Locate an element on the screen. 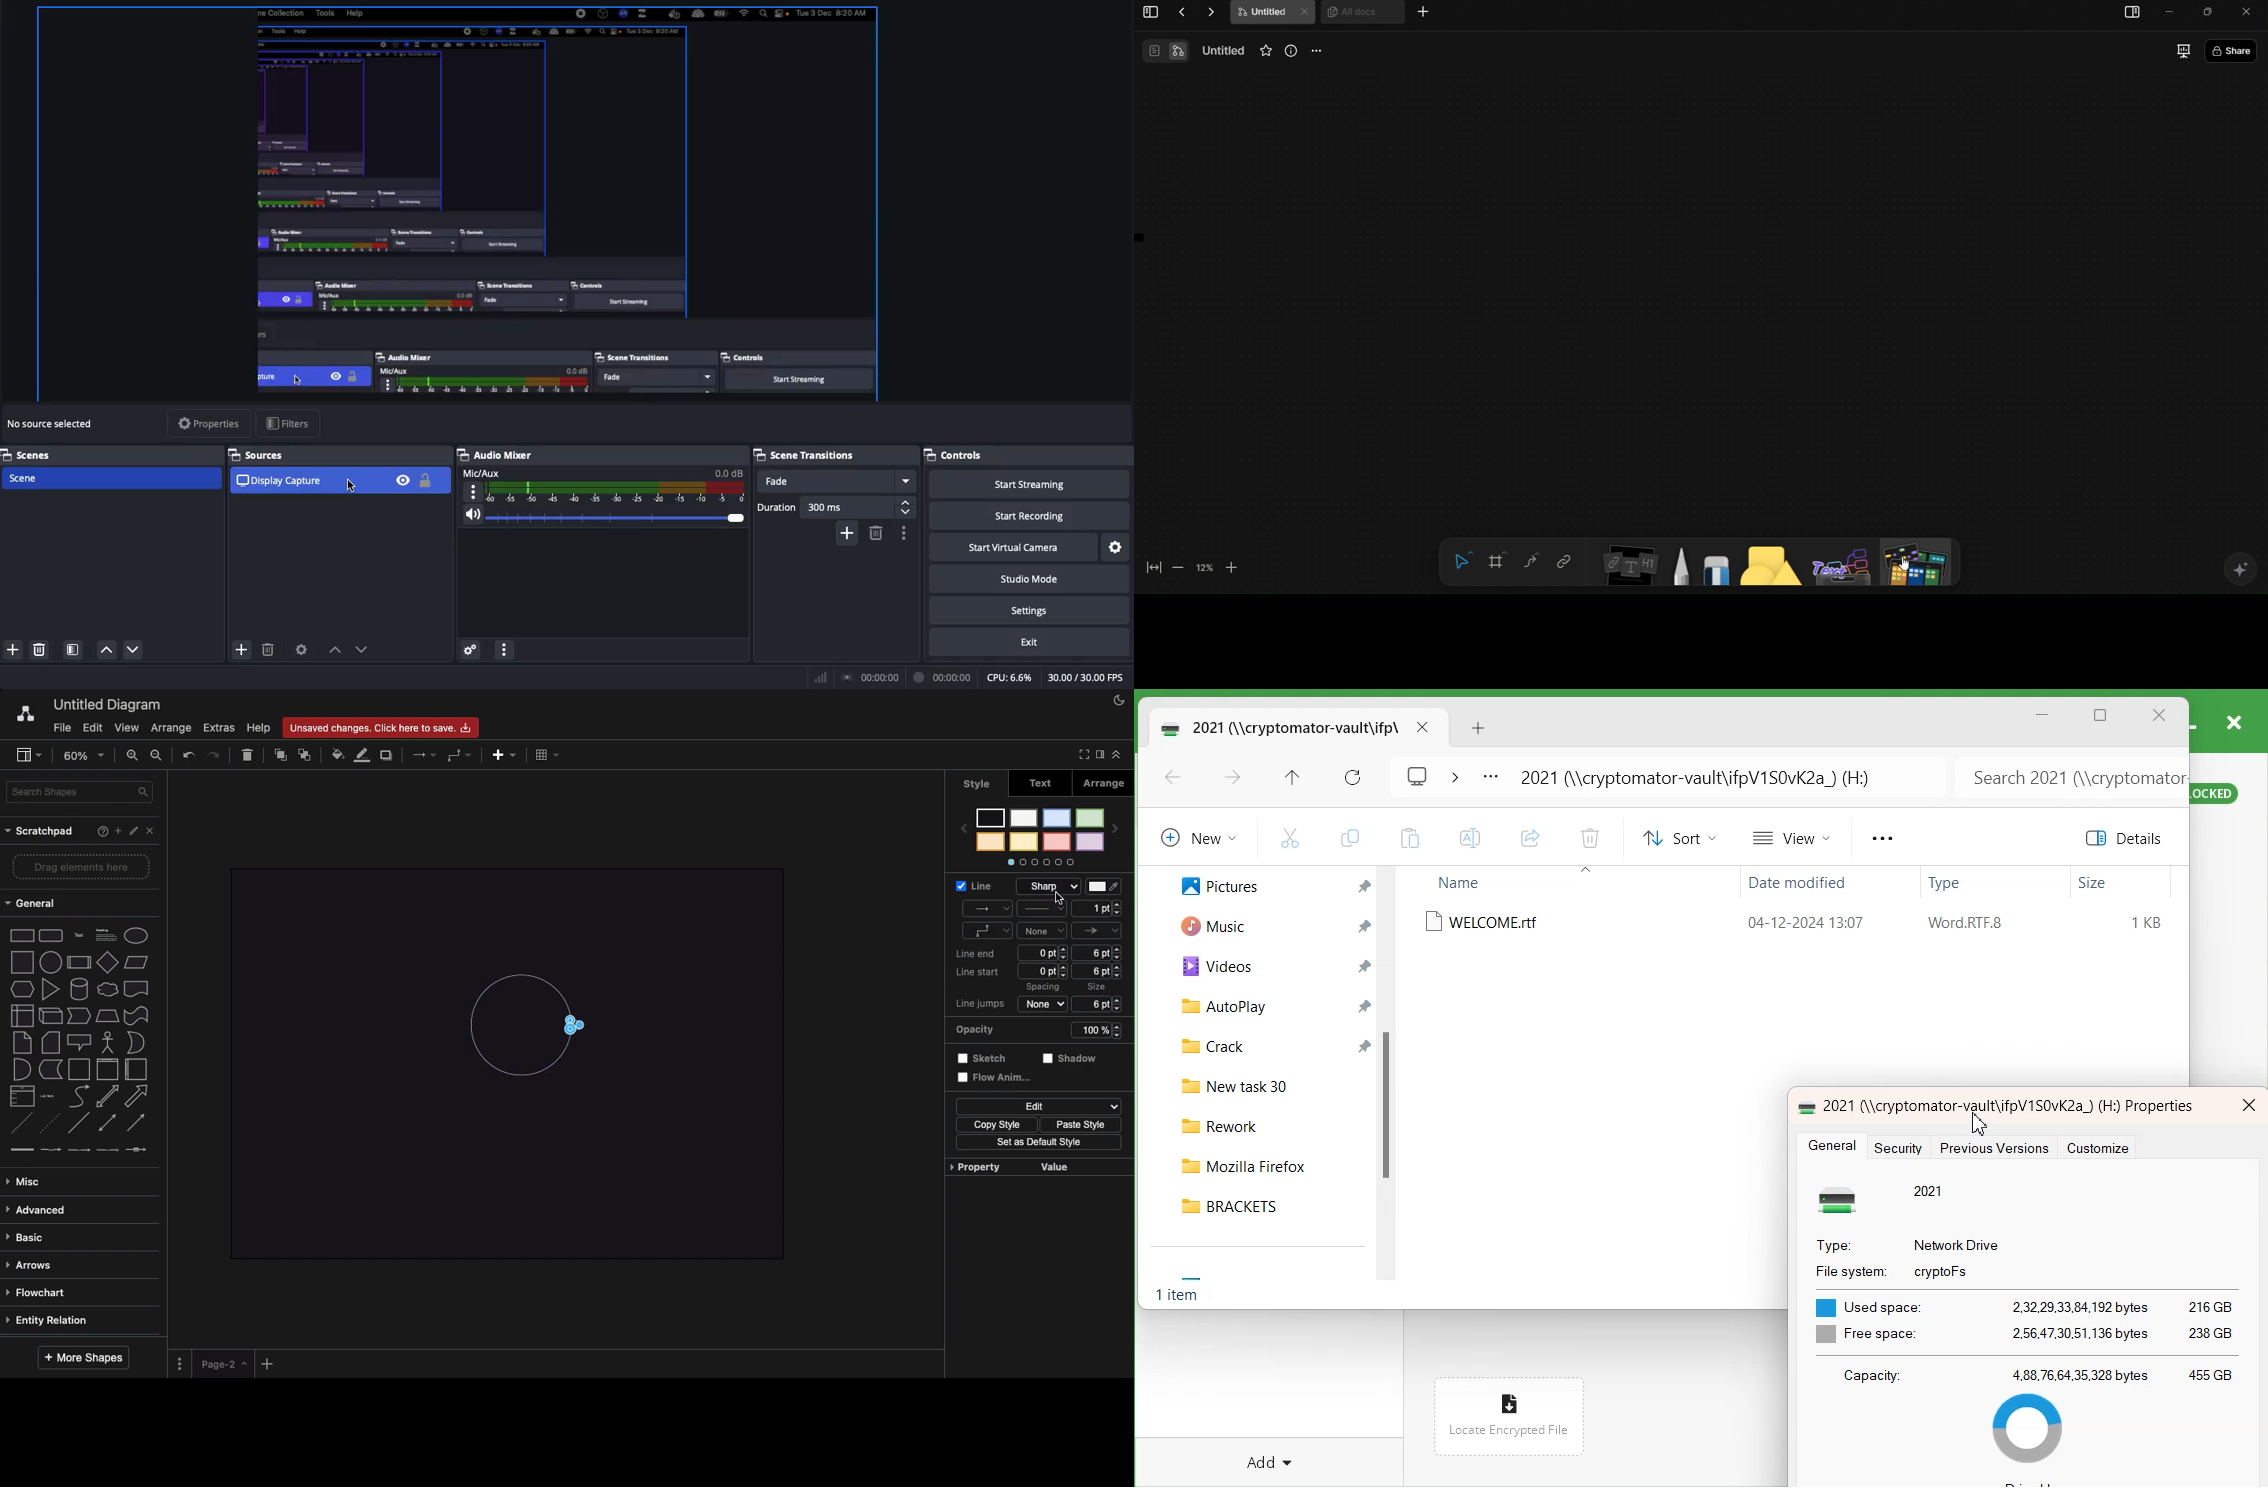 The height and width of the screenshot is (1512, 2268). move down is located at coordinates (364, 651).